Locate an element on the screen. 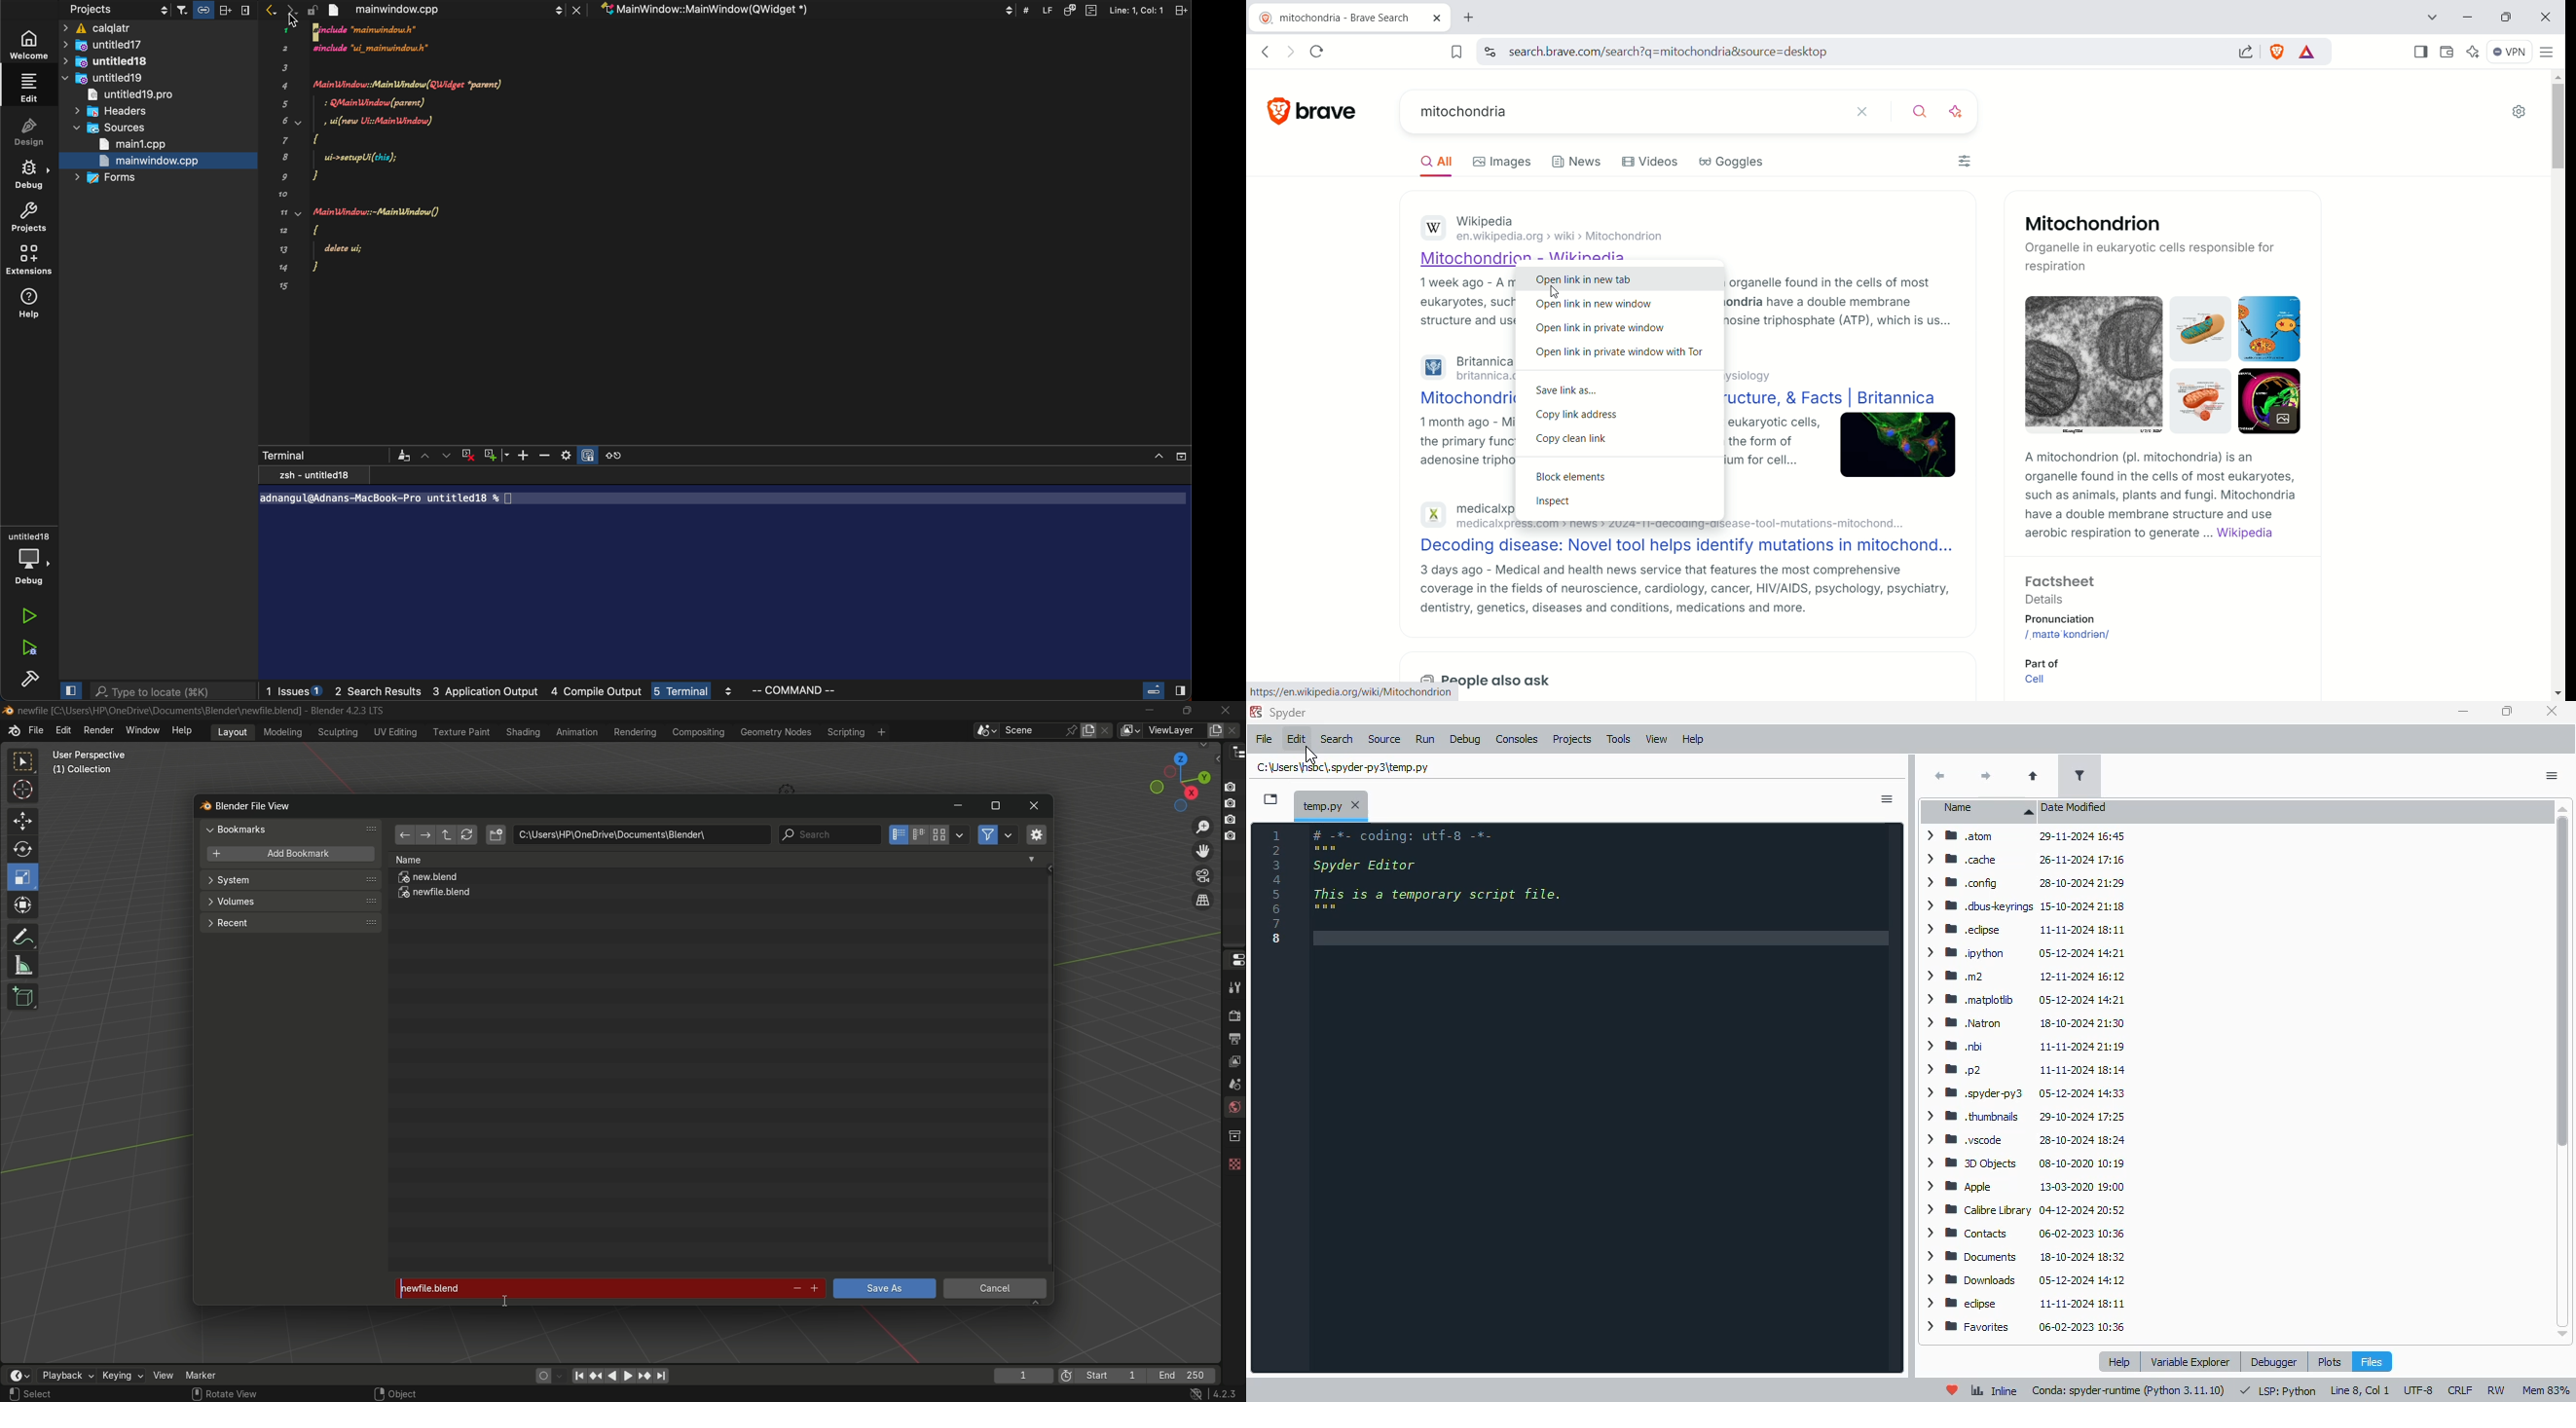 Image resolution: width=2576 pixels, height=1428 pixels. > Wm p2 11-11-2024 18:14 is located at coordinates (2025, 1070).